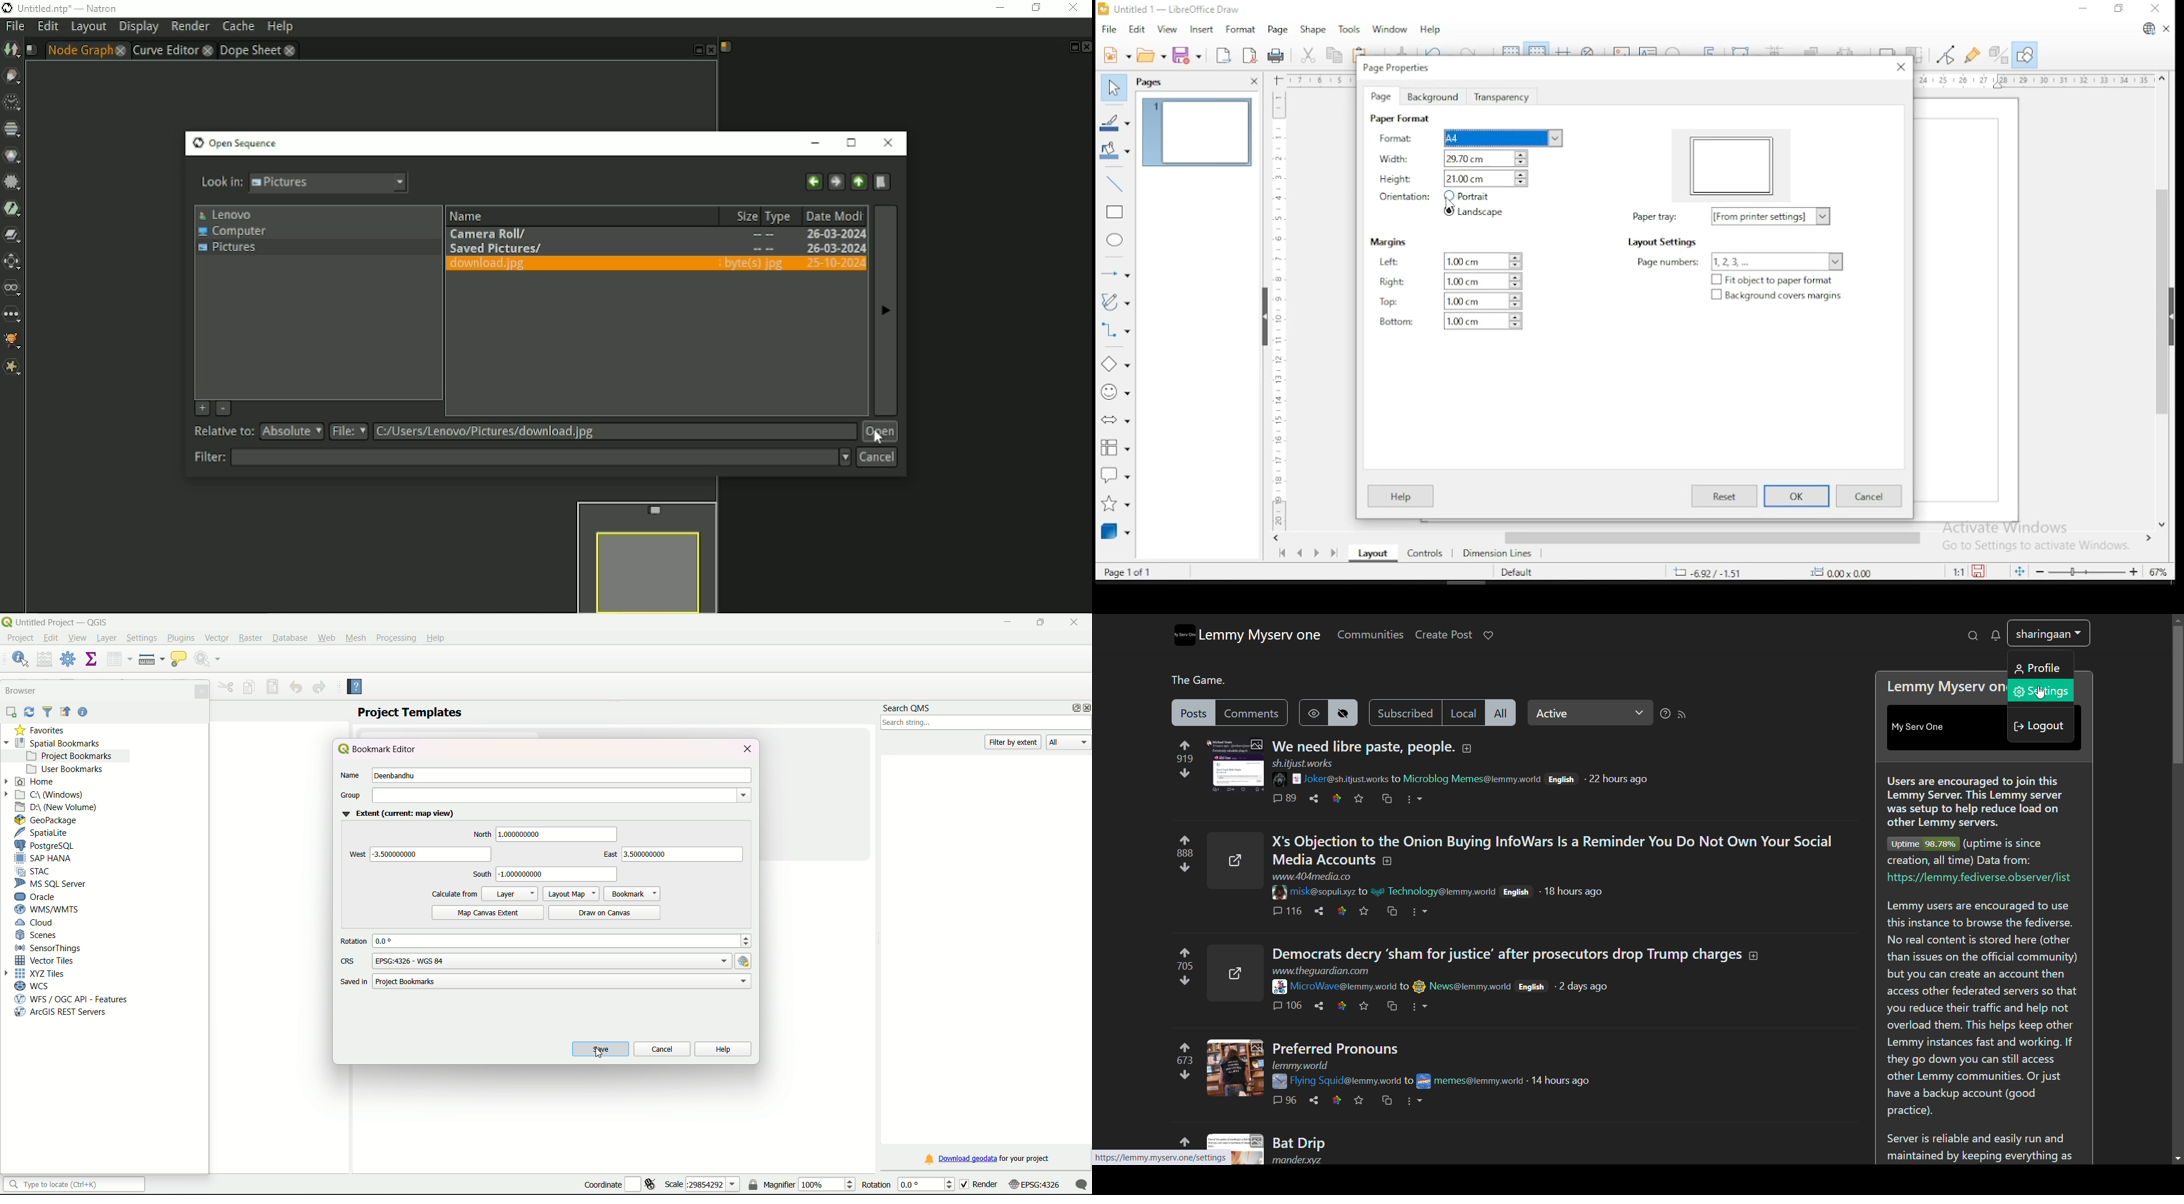  Describe the element at coordinates (1381, 96) in the screenshot. I see `page` at that location.